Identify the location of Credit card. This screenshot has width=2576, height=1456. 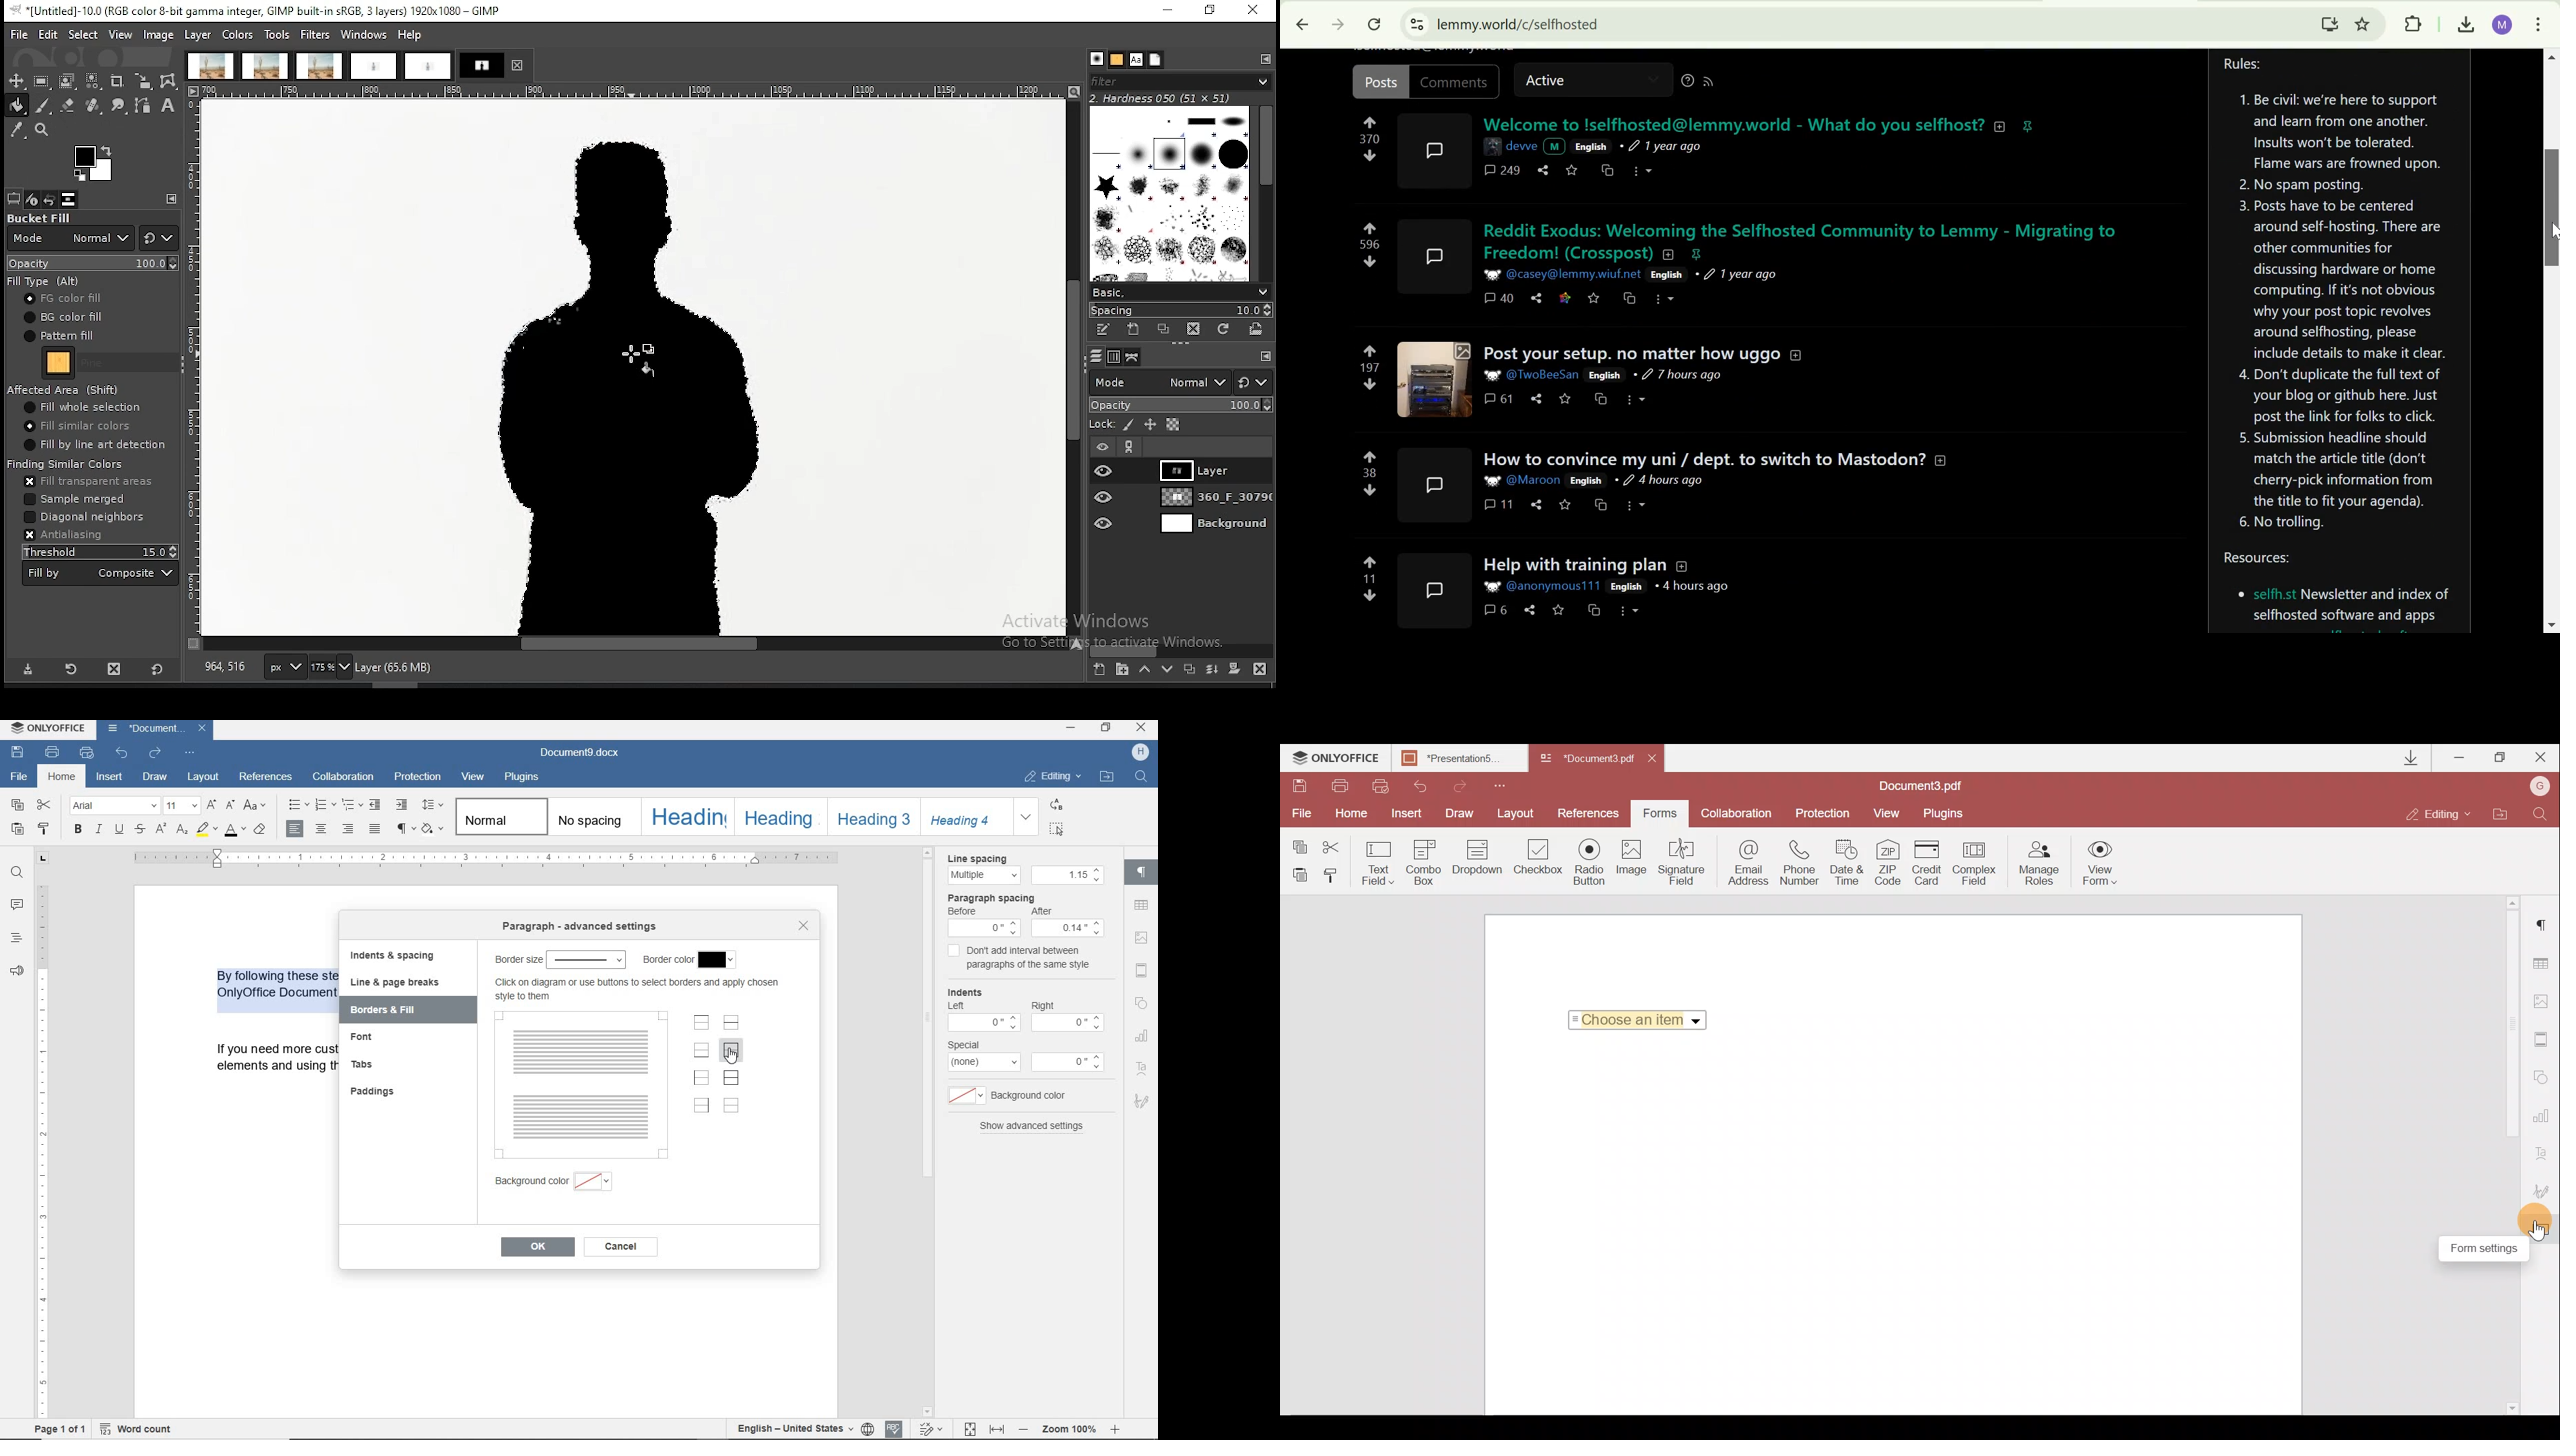
(1931, 861).